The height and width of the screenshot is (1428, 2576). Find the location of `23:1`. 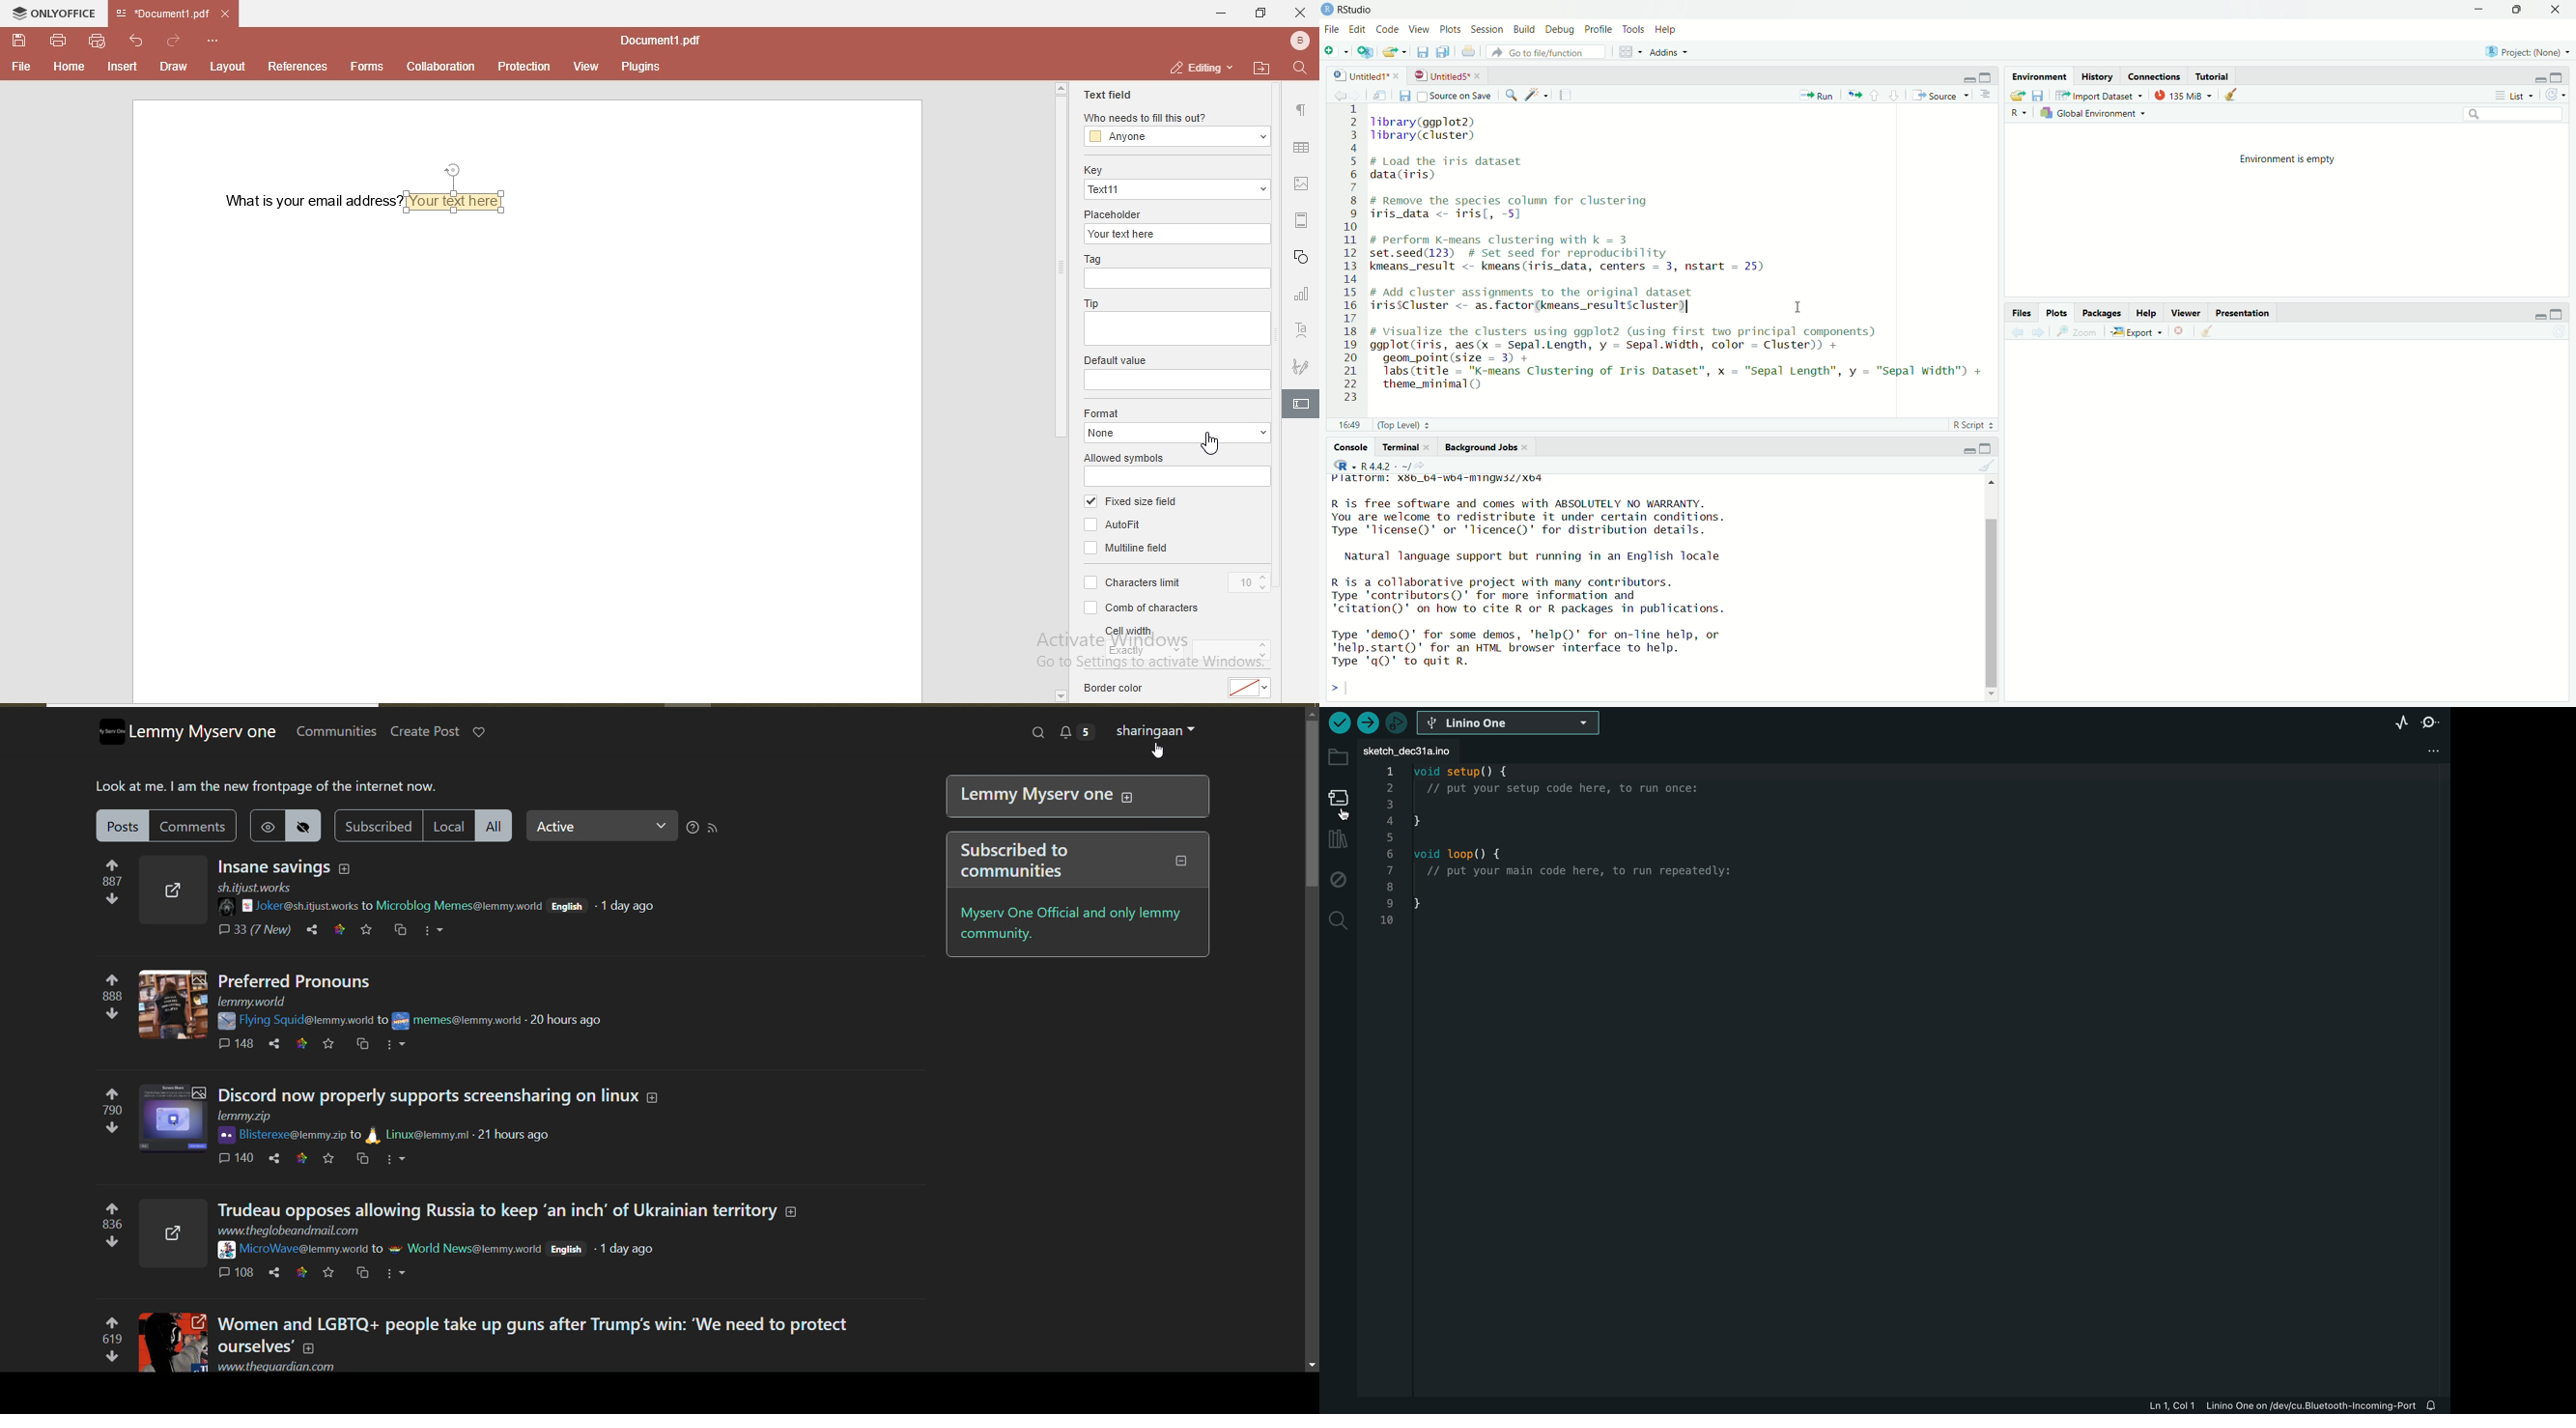

23:1 is located at coordinates (1342, 423).